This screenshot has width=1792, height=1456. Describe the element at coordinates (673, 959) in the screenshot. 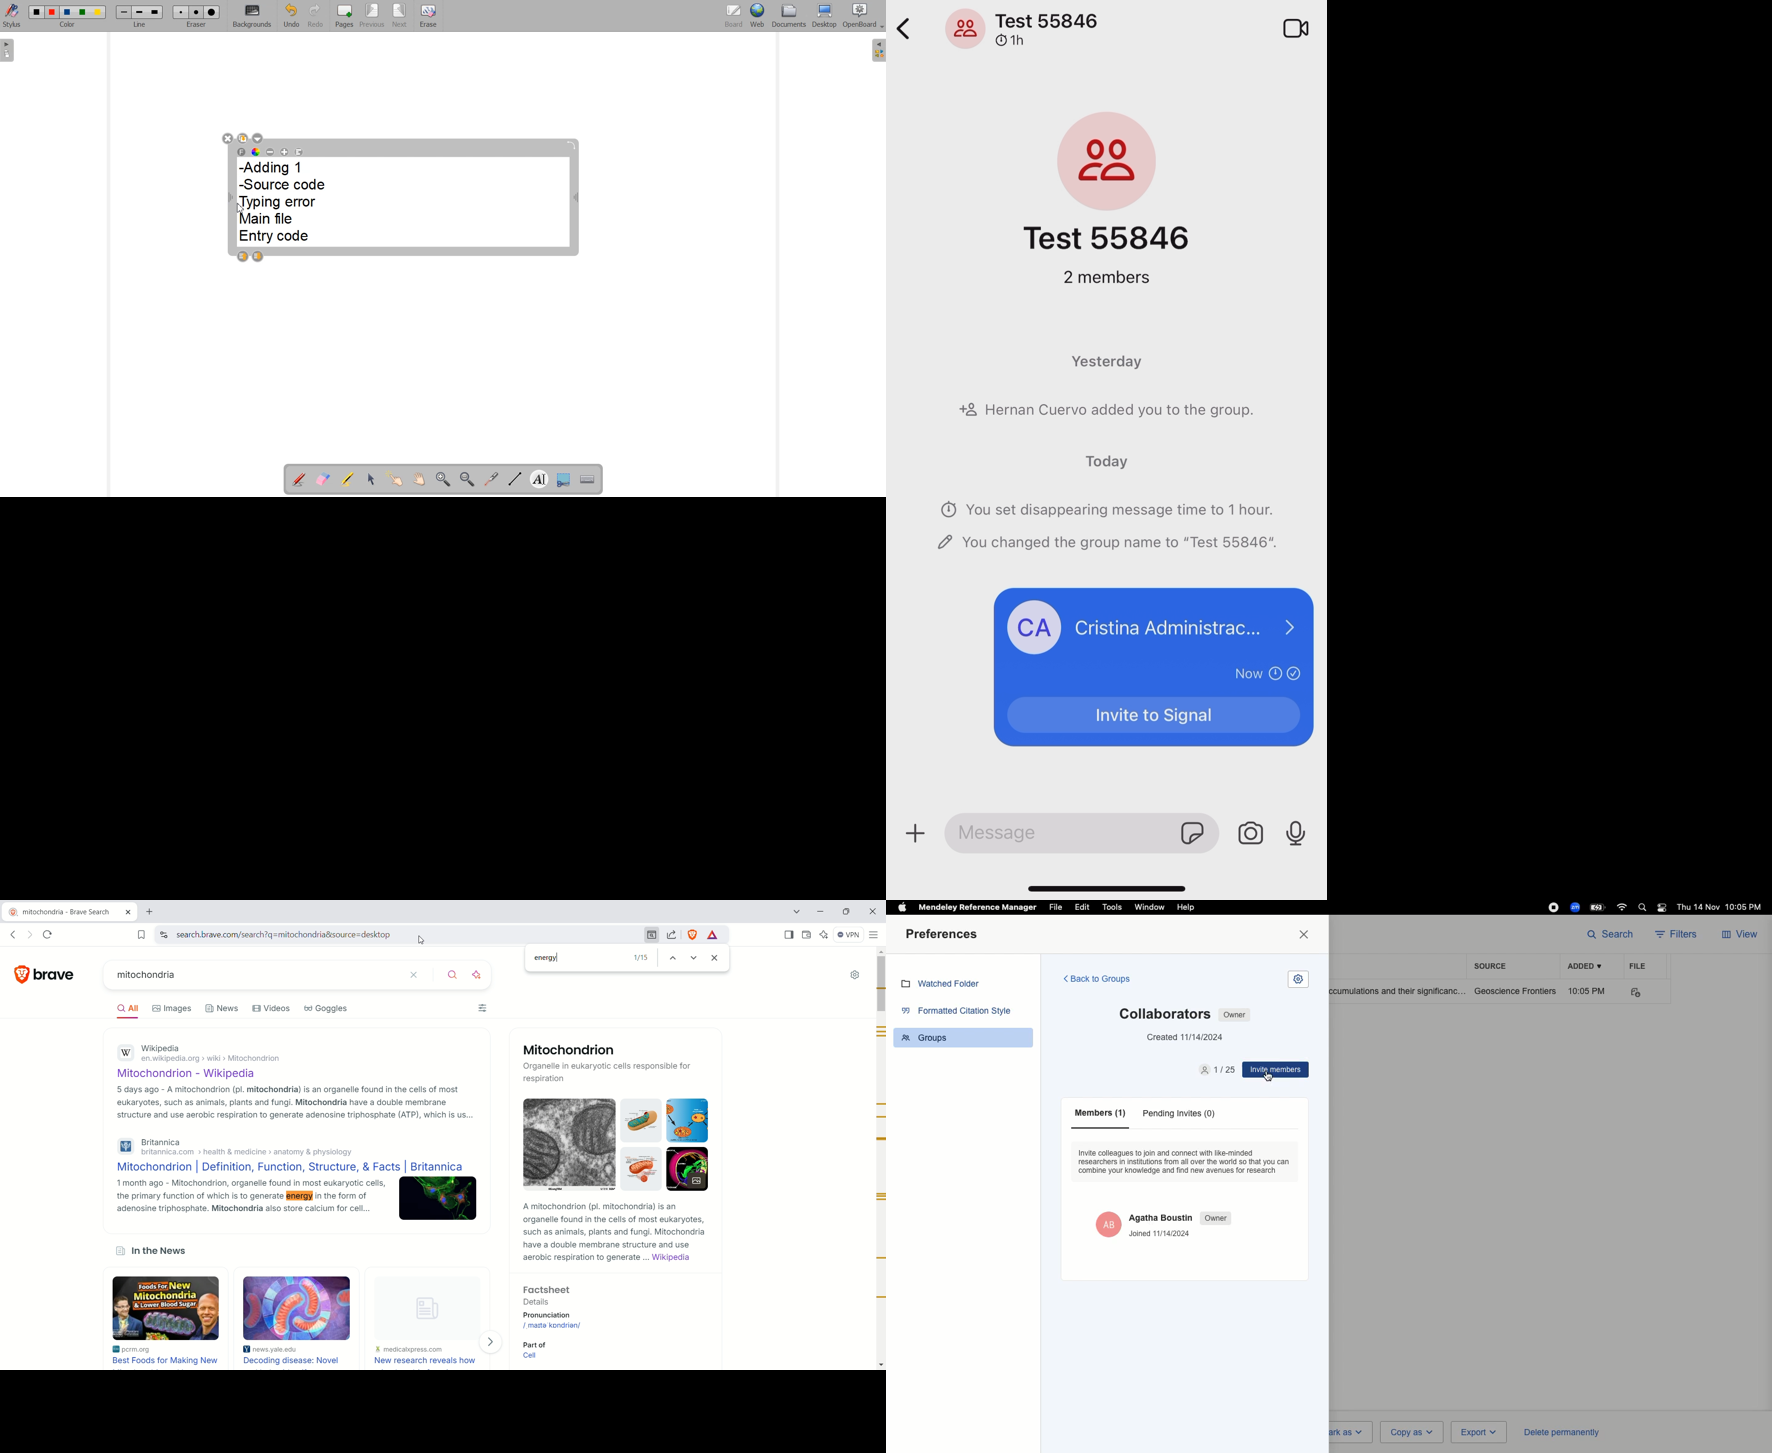

I see `previous` at that location.